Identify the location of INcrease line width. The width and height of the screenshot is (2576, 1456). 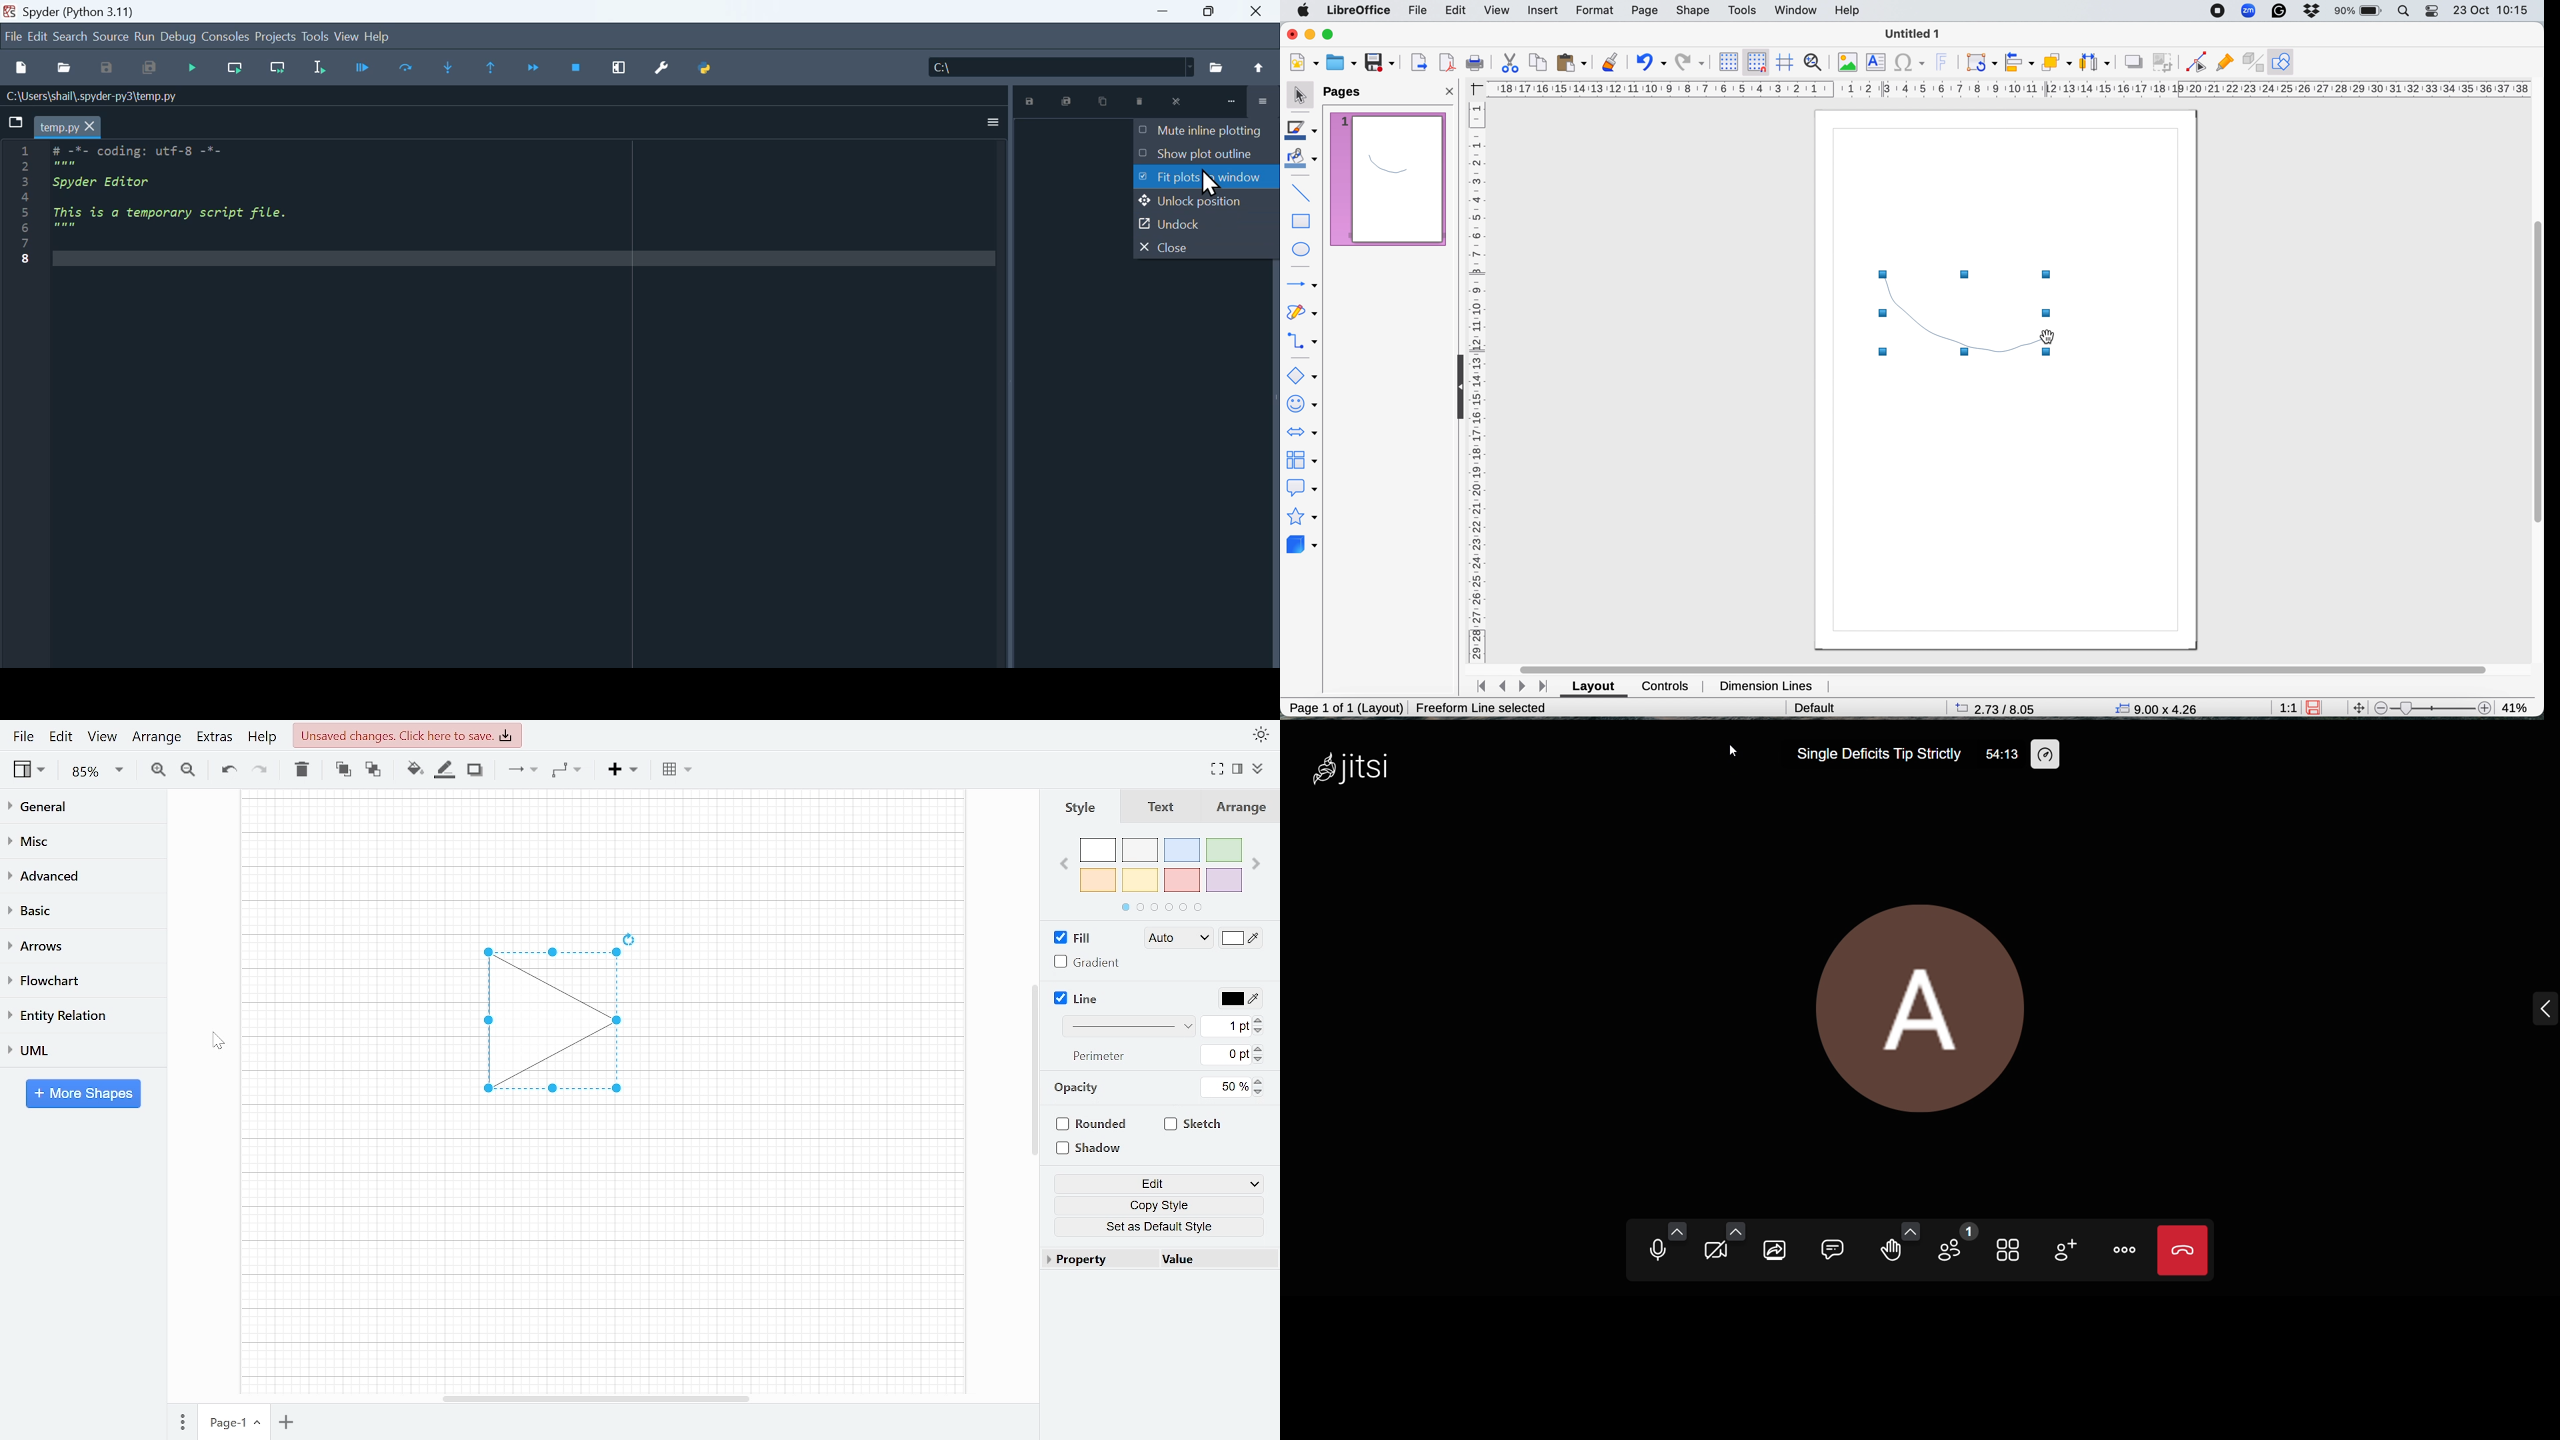
(1261, 1017).